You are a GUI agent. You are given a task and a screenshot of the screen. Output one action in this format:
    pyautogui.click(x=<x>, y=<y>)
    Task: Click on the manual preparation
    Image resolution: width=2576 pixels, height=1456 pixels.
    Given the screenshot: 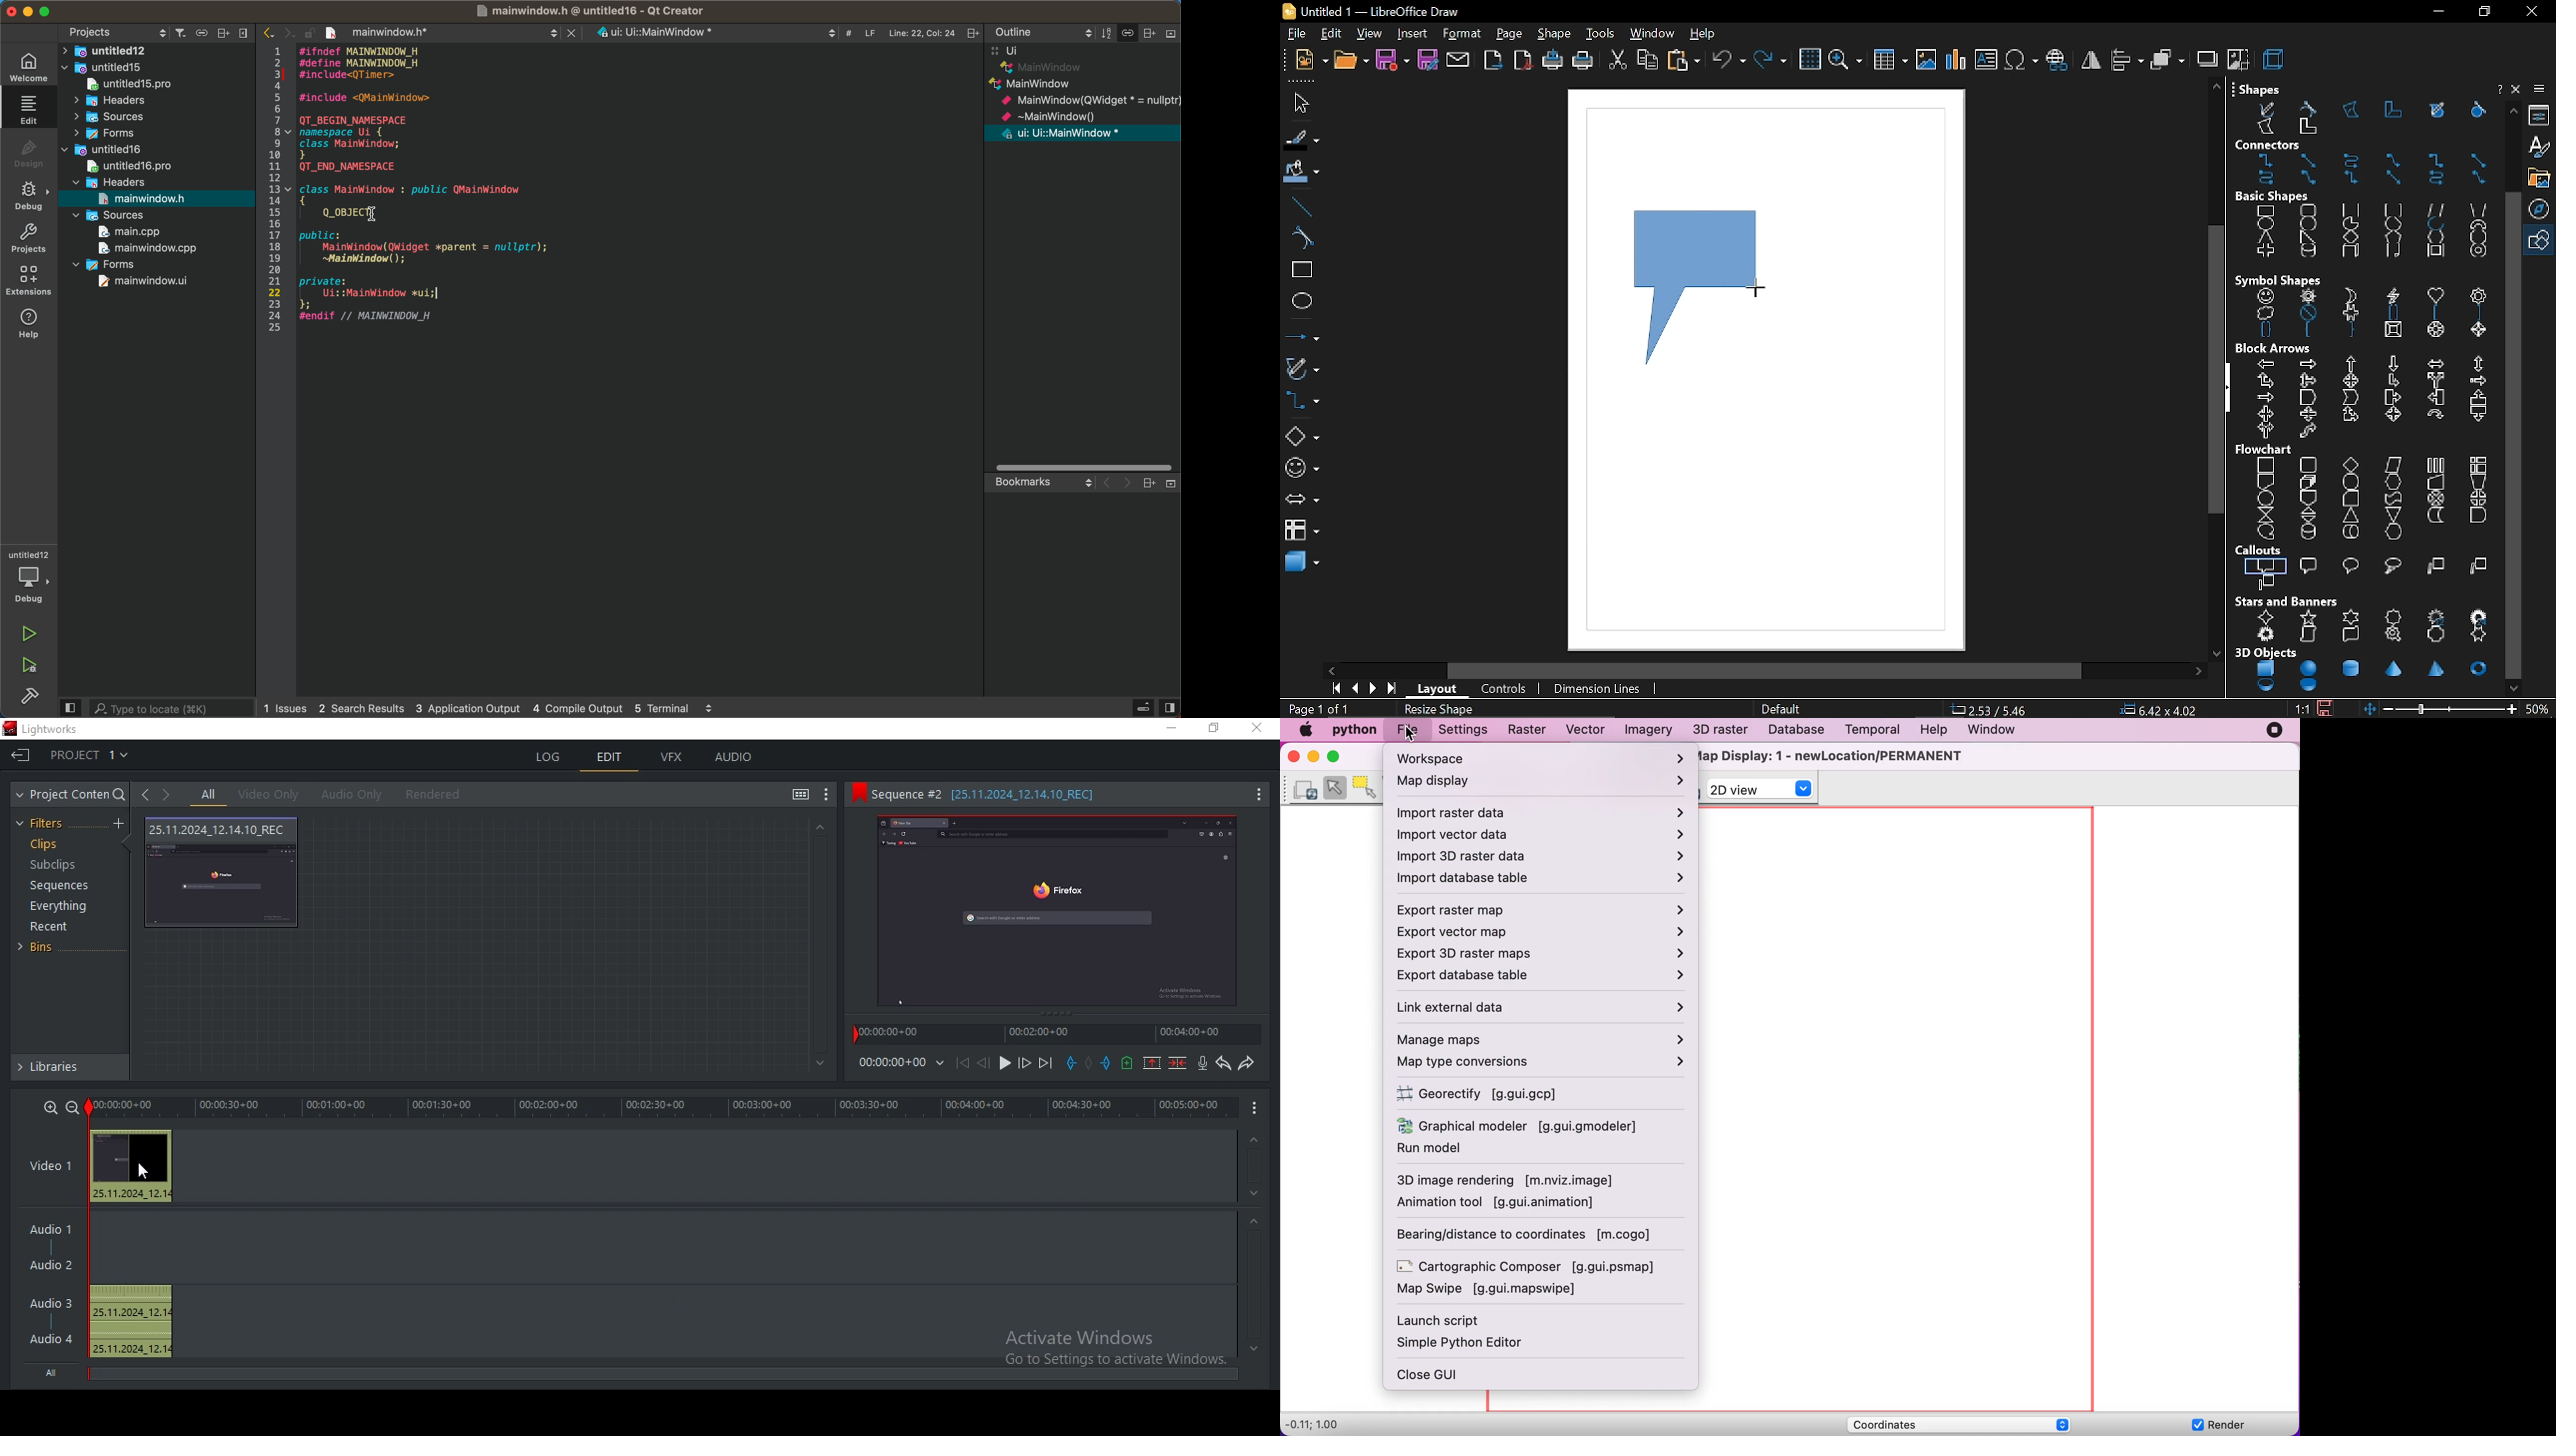 What is the action you would take?
    pyautogui.click(x=2479, y=481)
    